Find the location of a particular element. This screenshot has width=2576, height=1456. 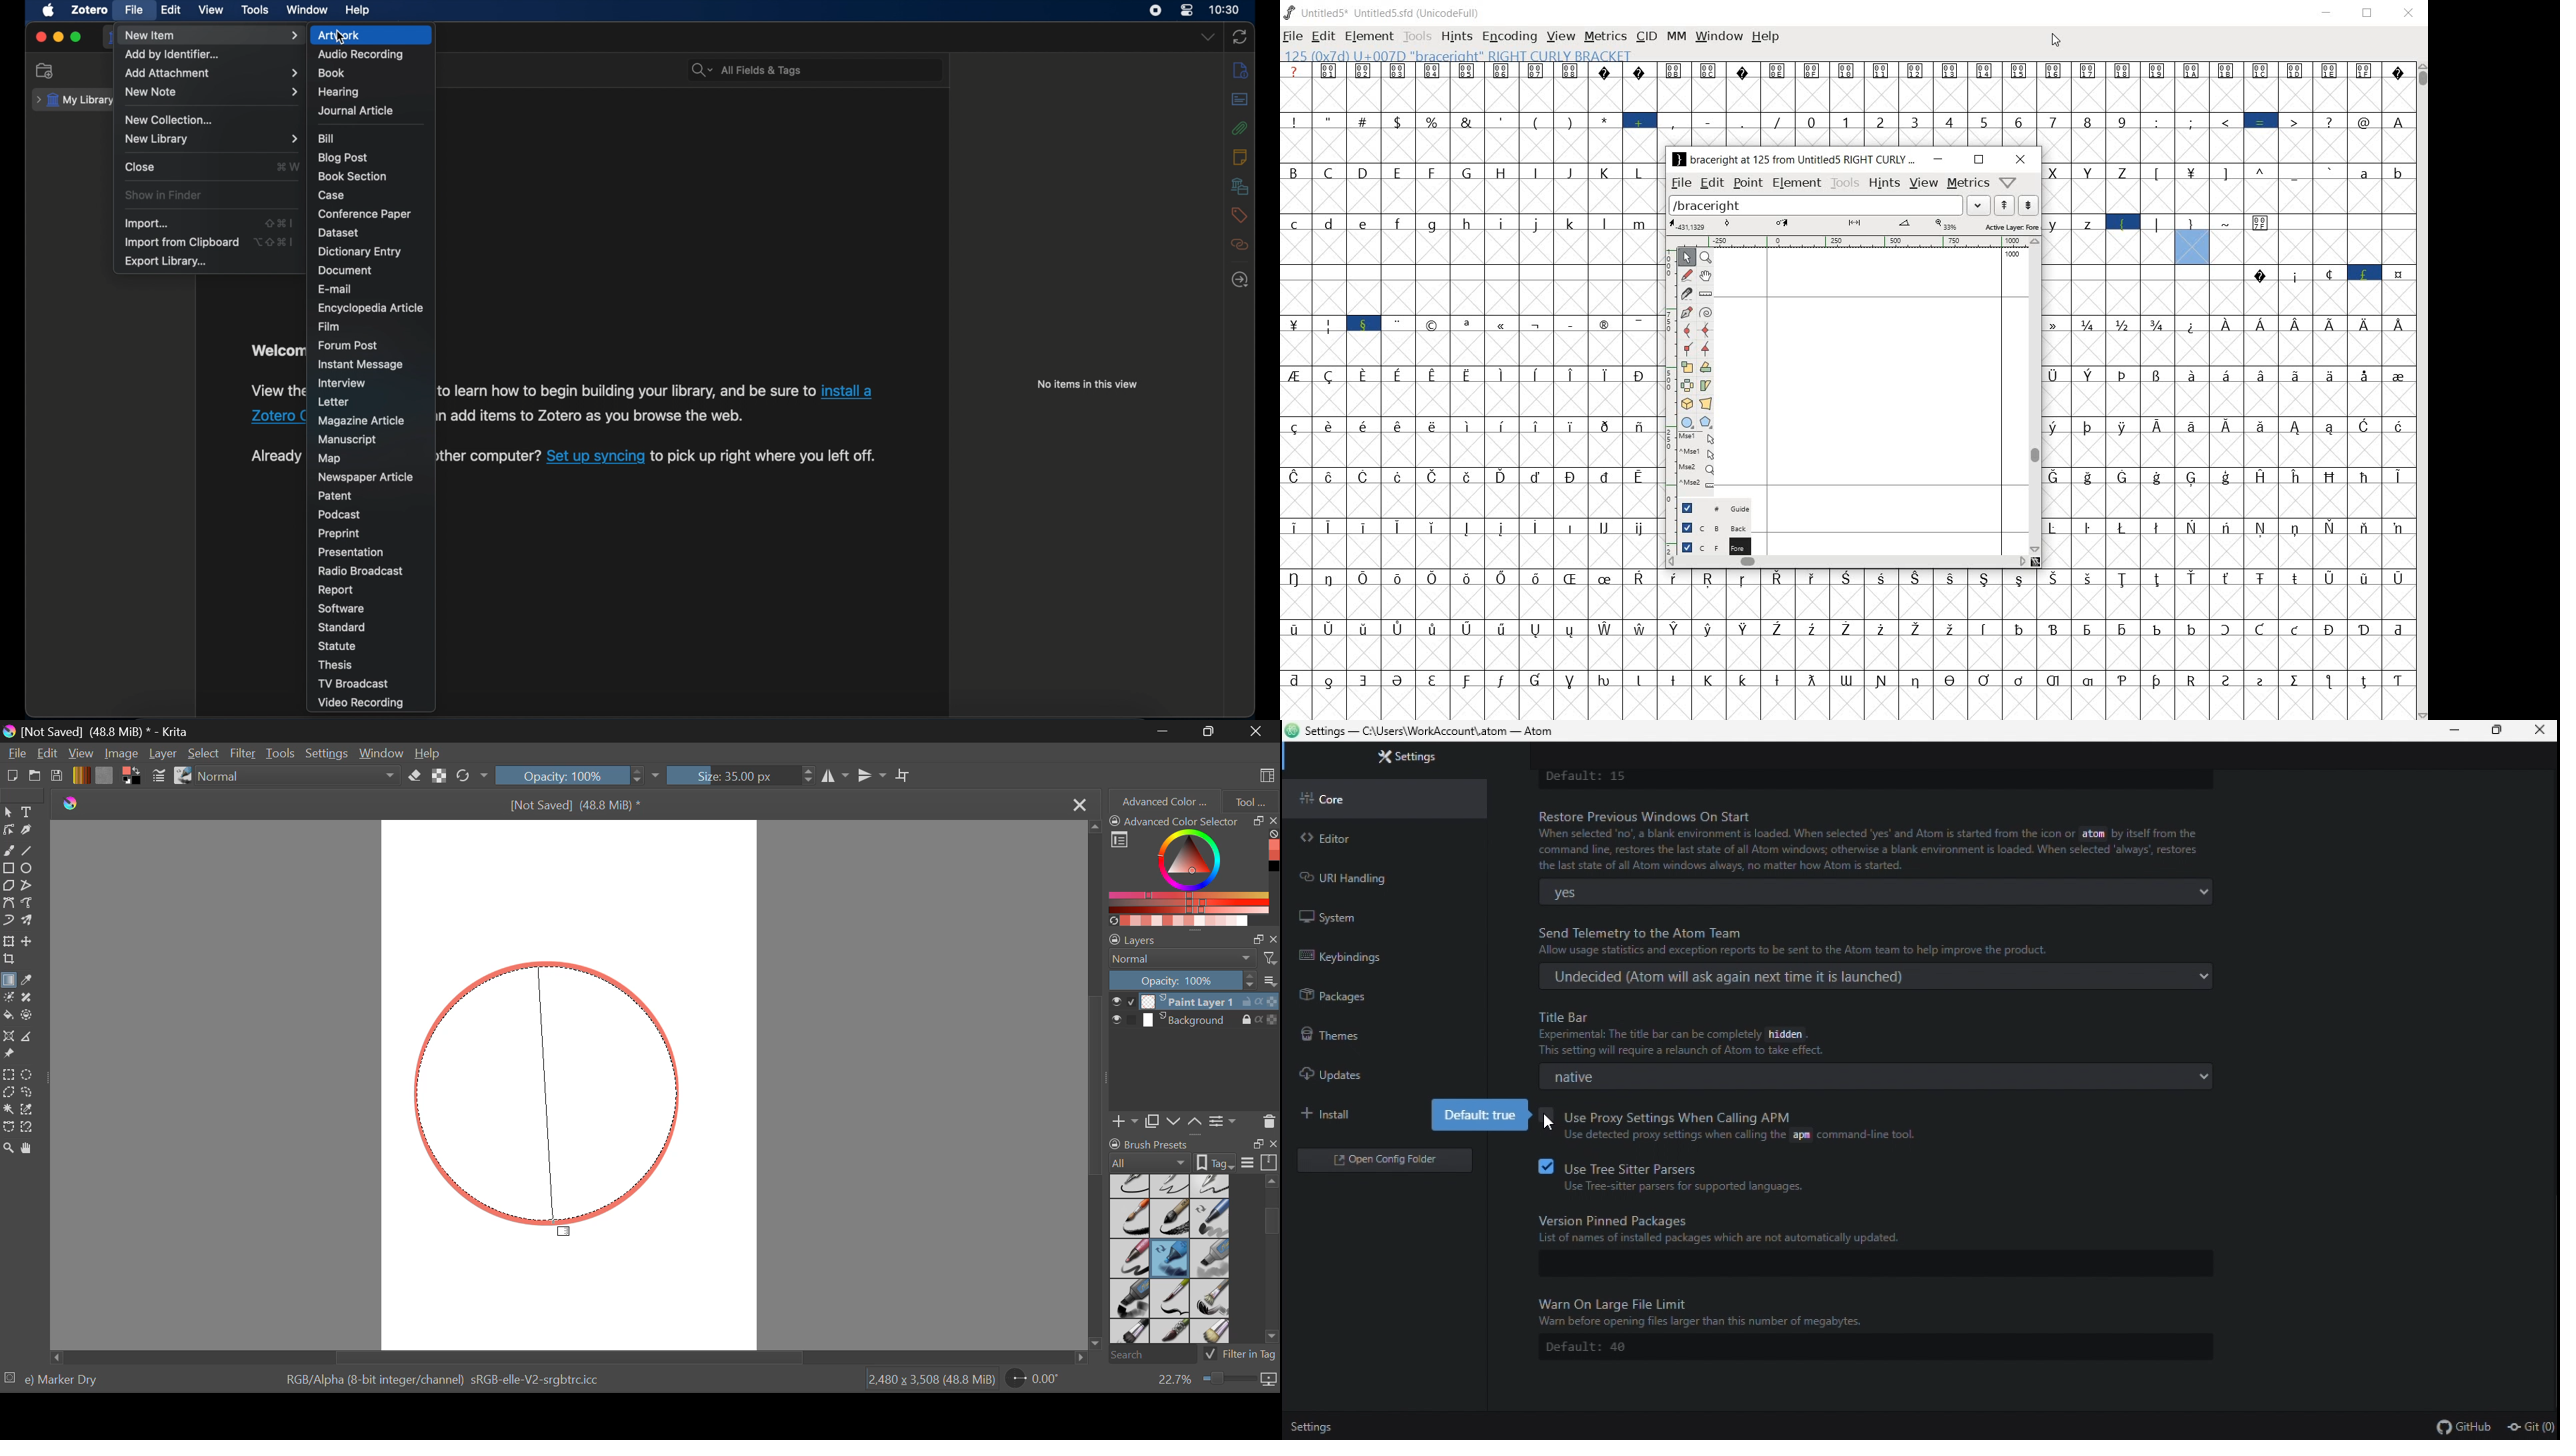

journal article is located at coordinates (355, 110).